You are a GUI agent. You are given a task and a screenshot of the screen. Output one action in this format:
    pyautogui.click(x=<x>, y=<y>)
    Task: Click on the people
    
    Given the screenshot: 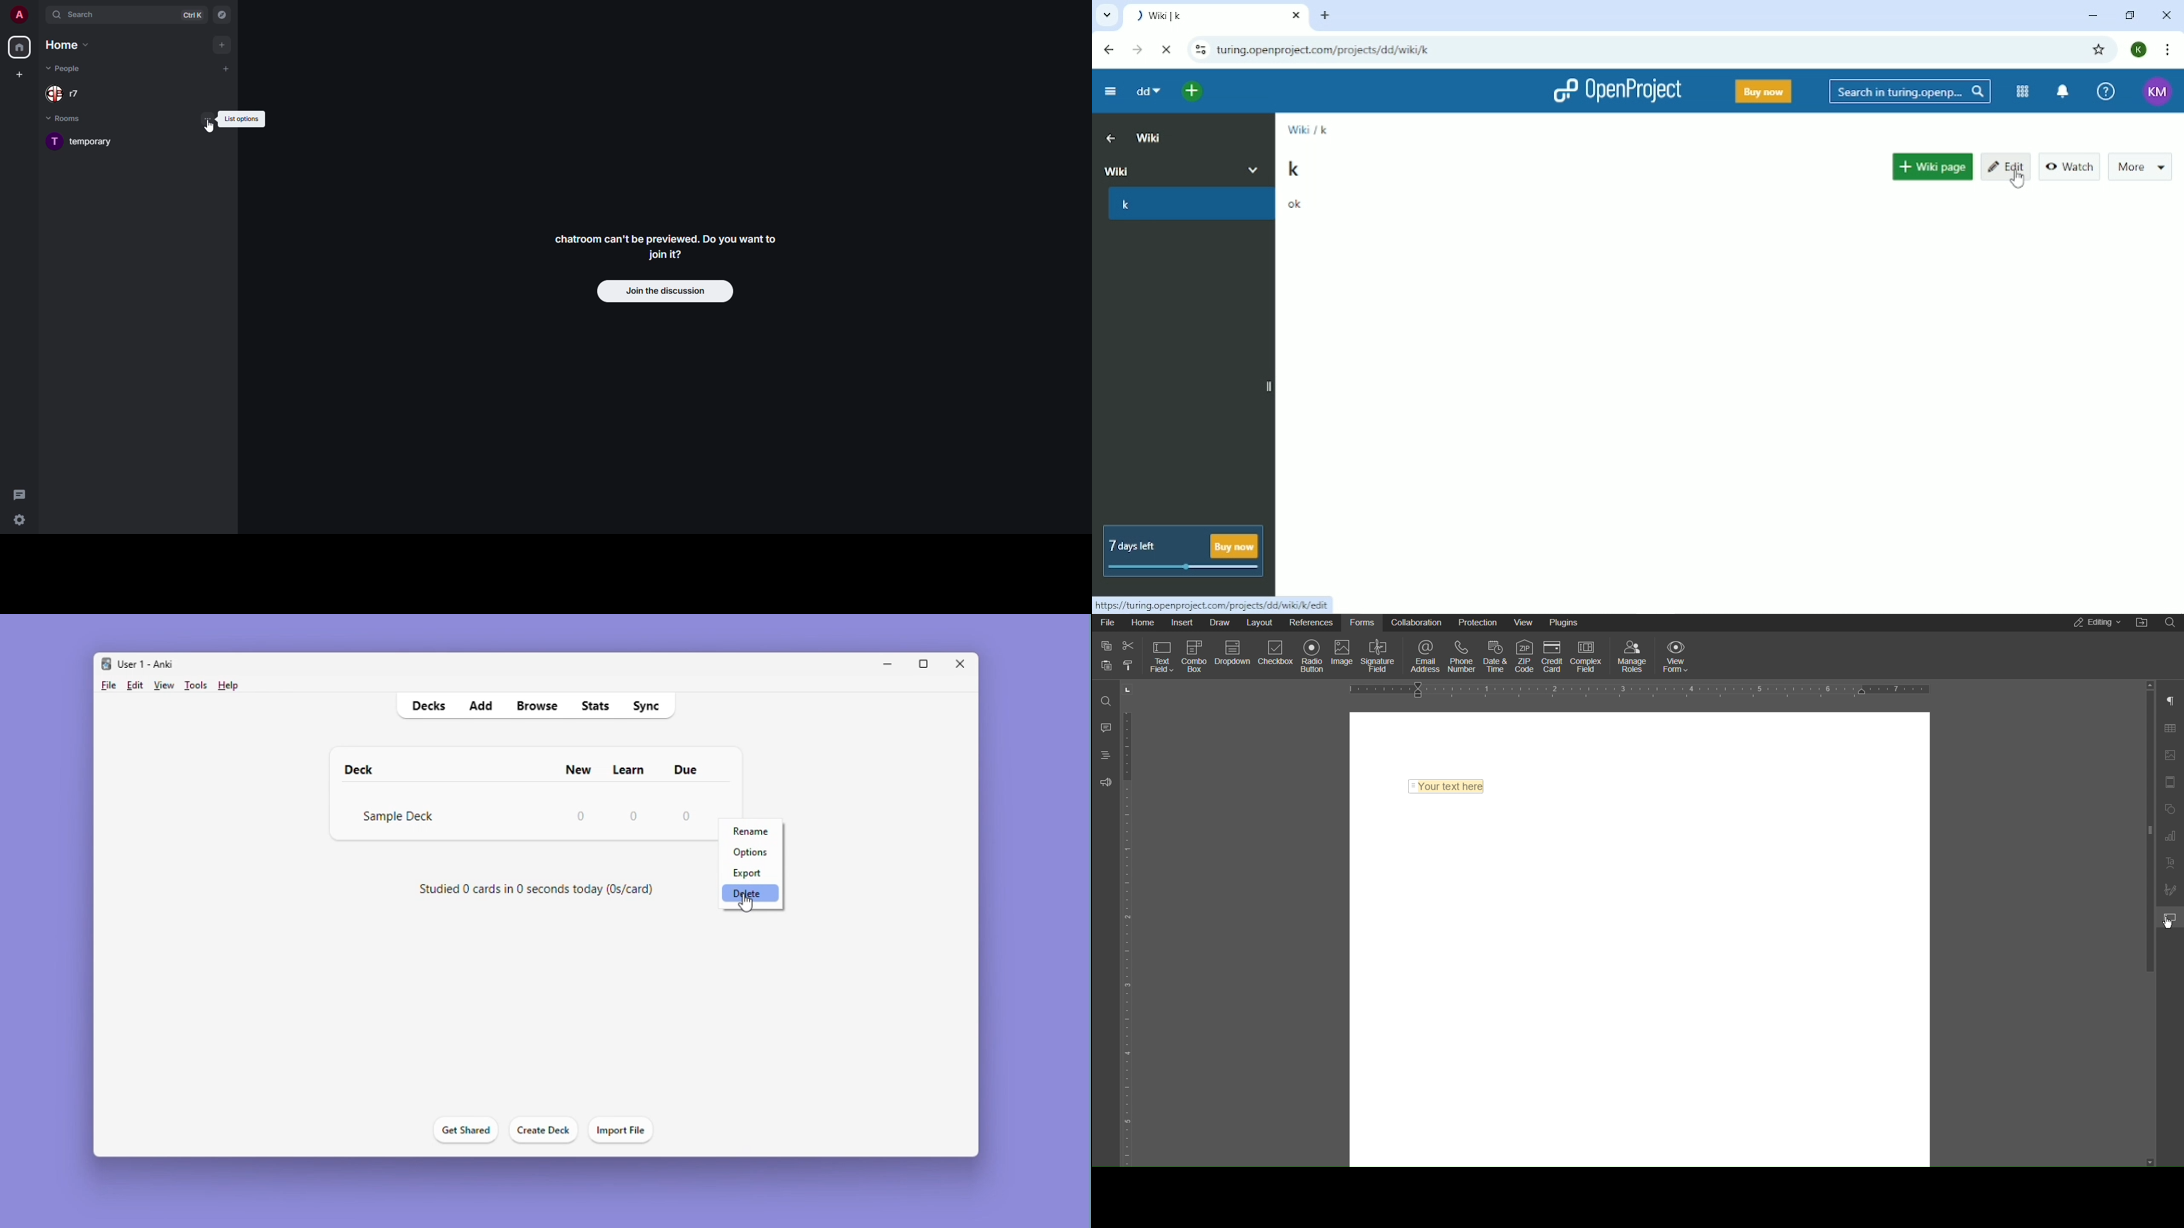 What is the action you would take?
    pyautogui.click(x=67, y=67)
    